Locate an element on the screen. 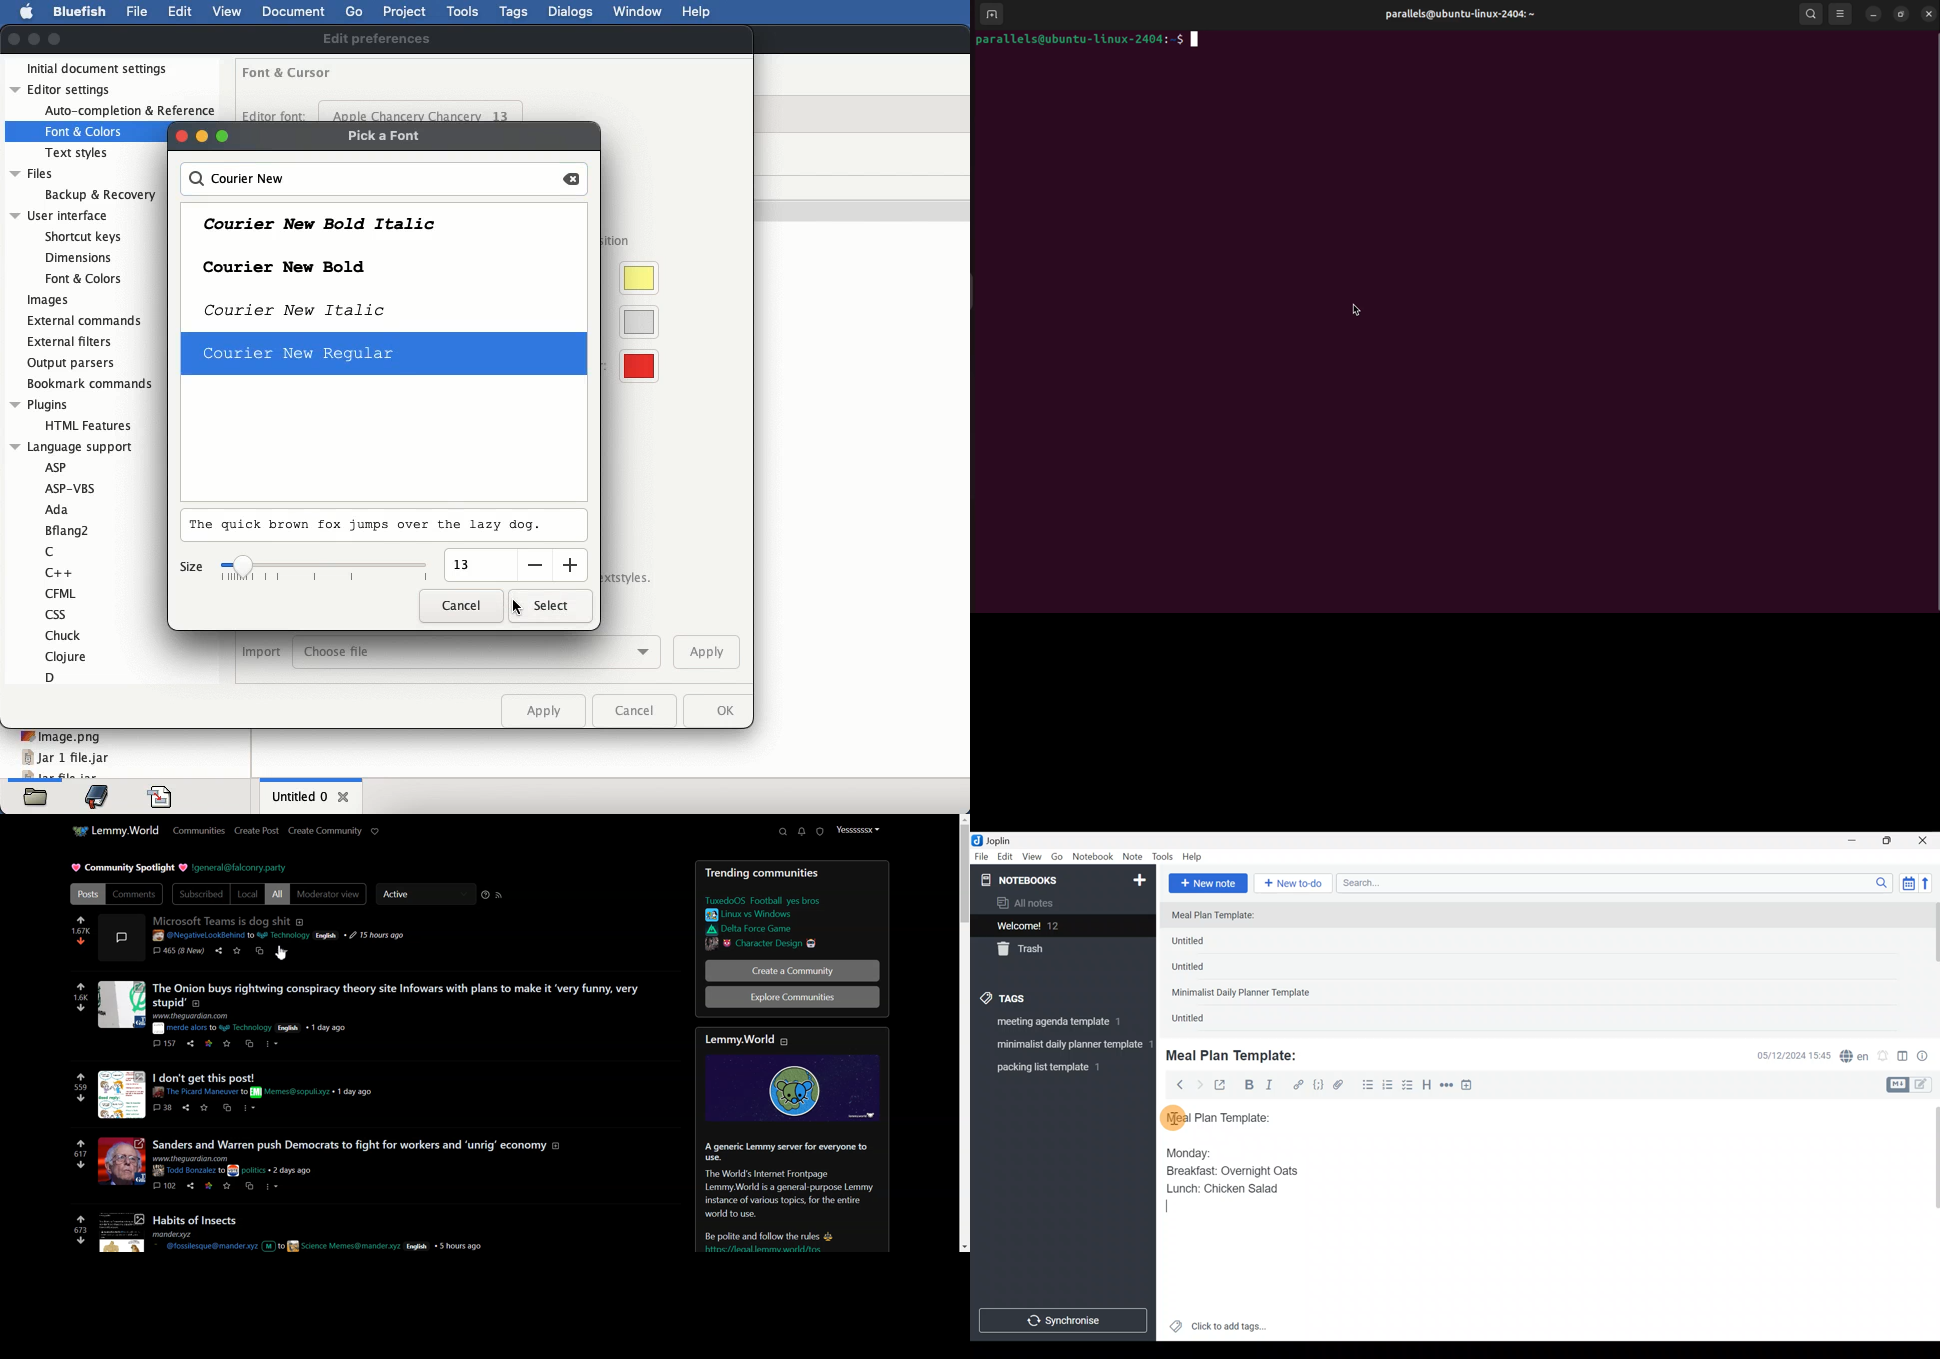 The image size is (1960, 1372). Create Community is located at coordinates (325, 831).